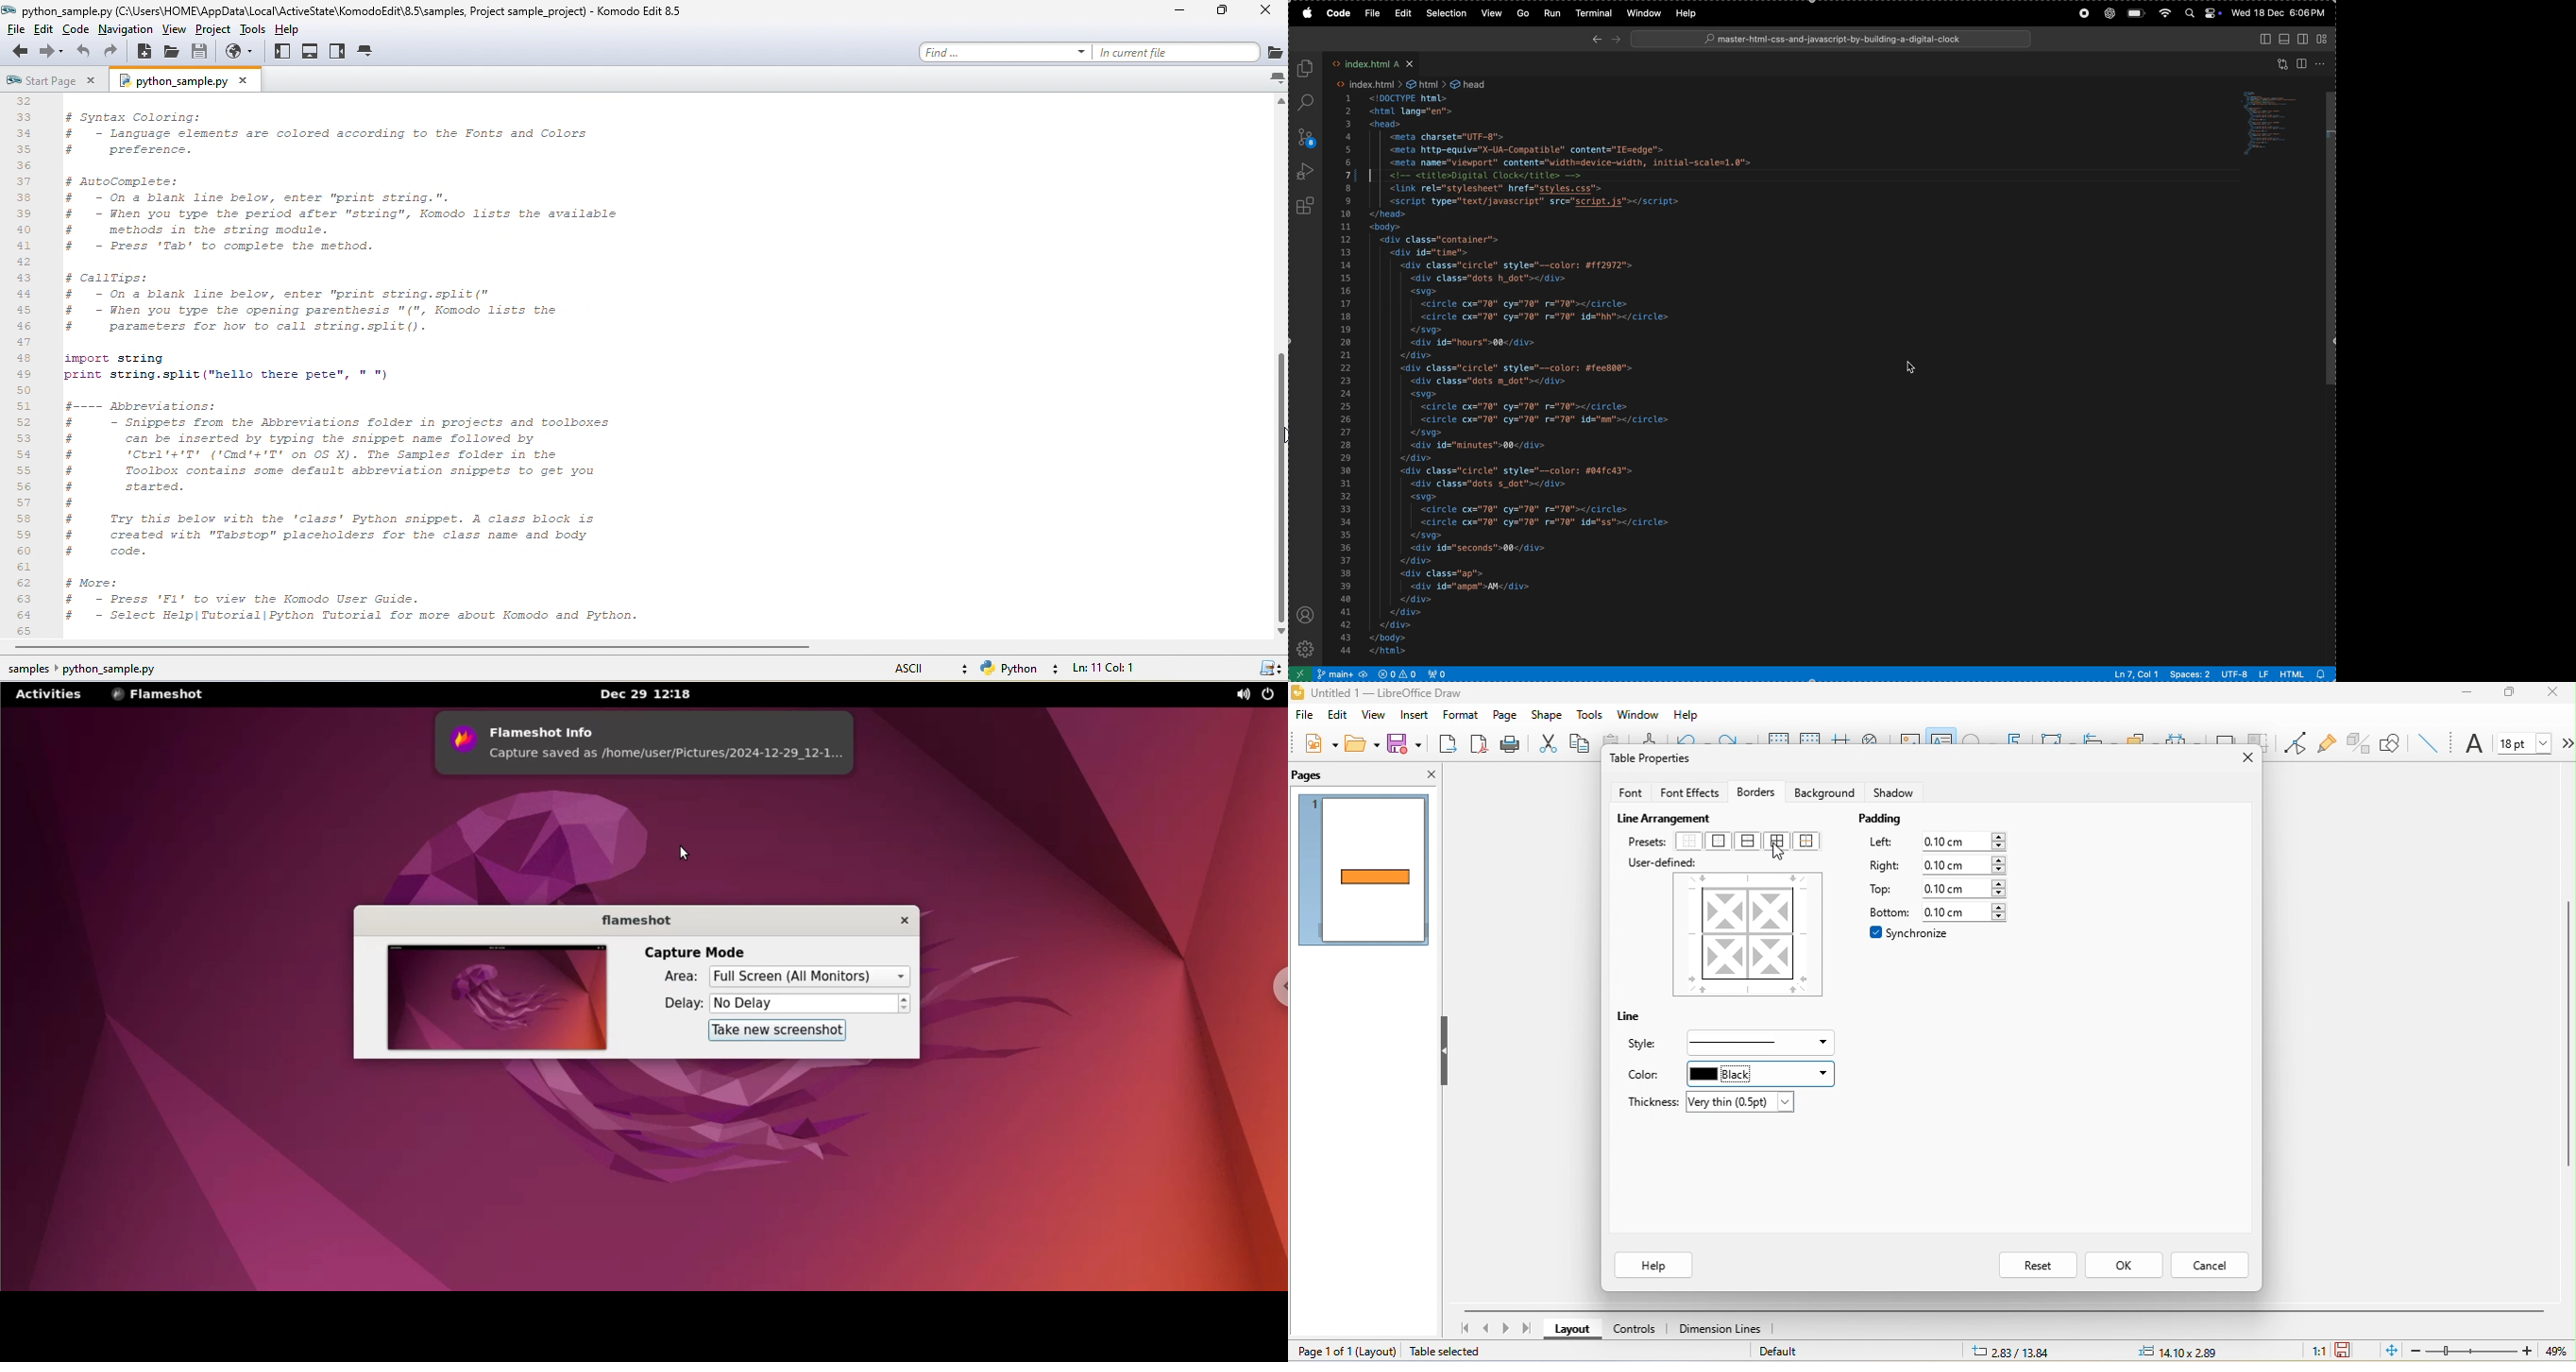 The height and width of the screenshot is (1372, 2576). I want to click on font, so click(1629, 790).